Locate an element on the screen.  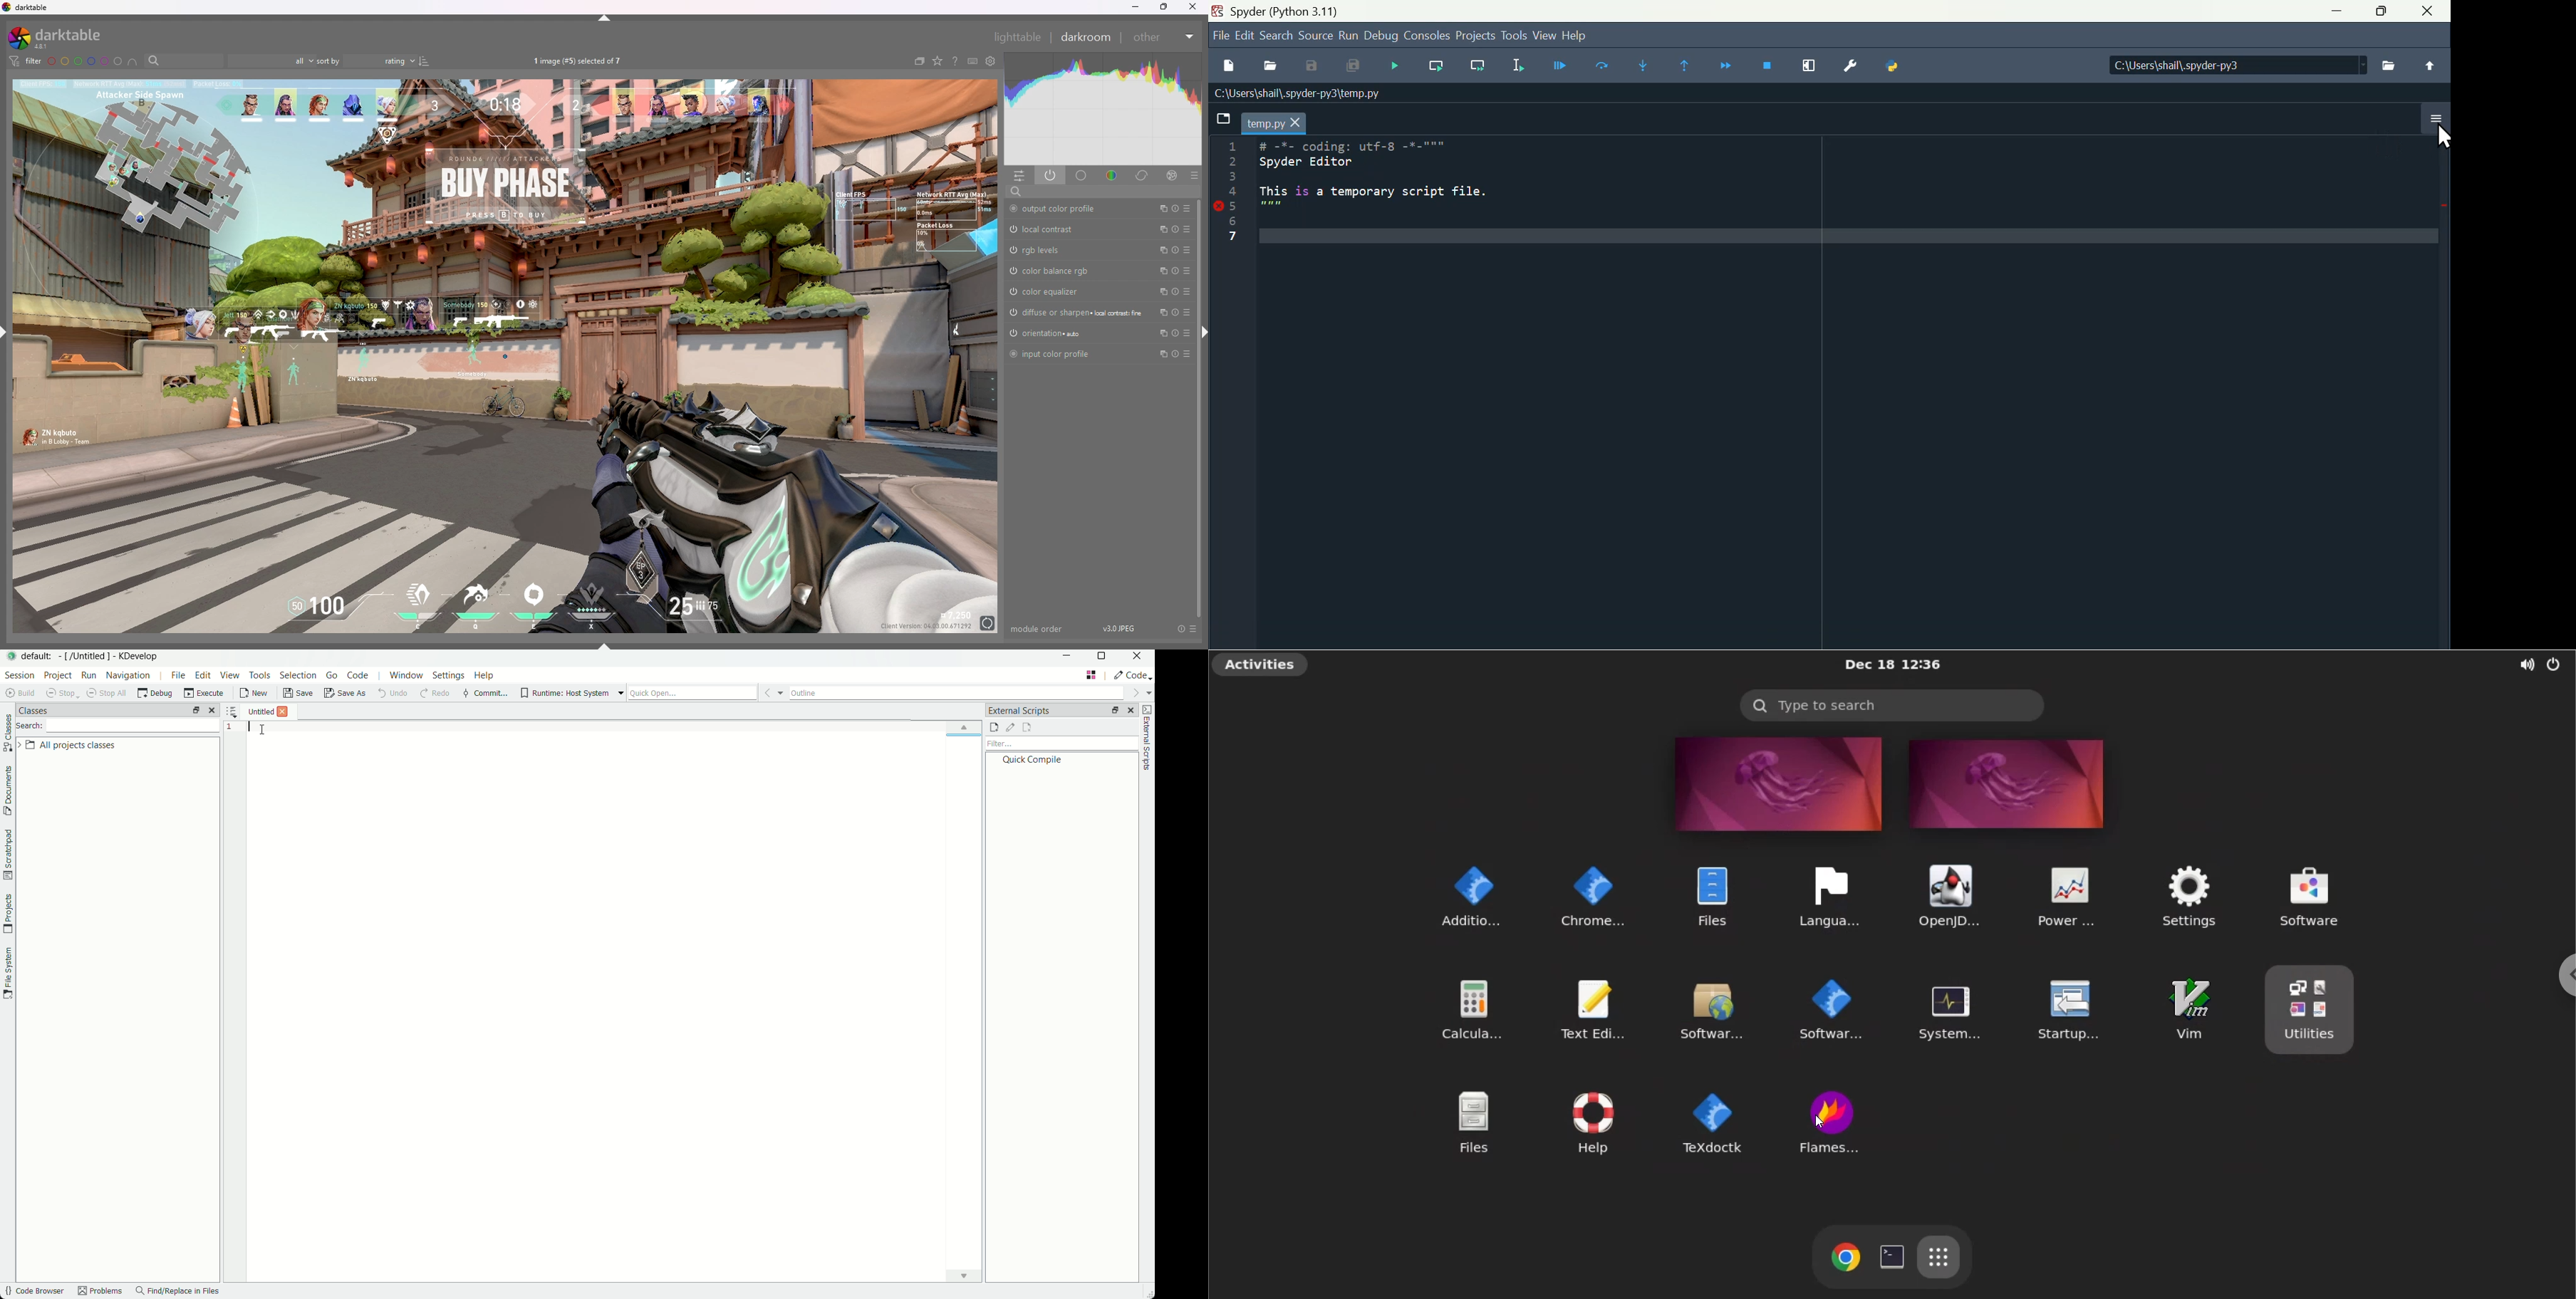
Projects is located at coordinates (1474, 38).